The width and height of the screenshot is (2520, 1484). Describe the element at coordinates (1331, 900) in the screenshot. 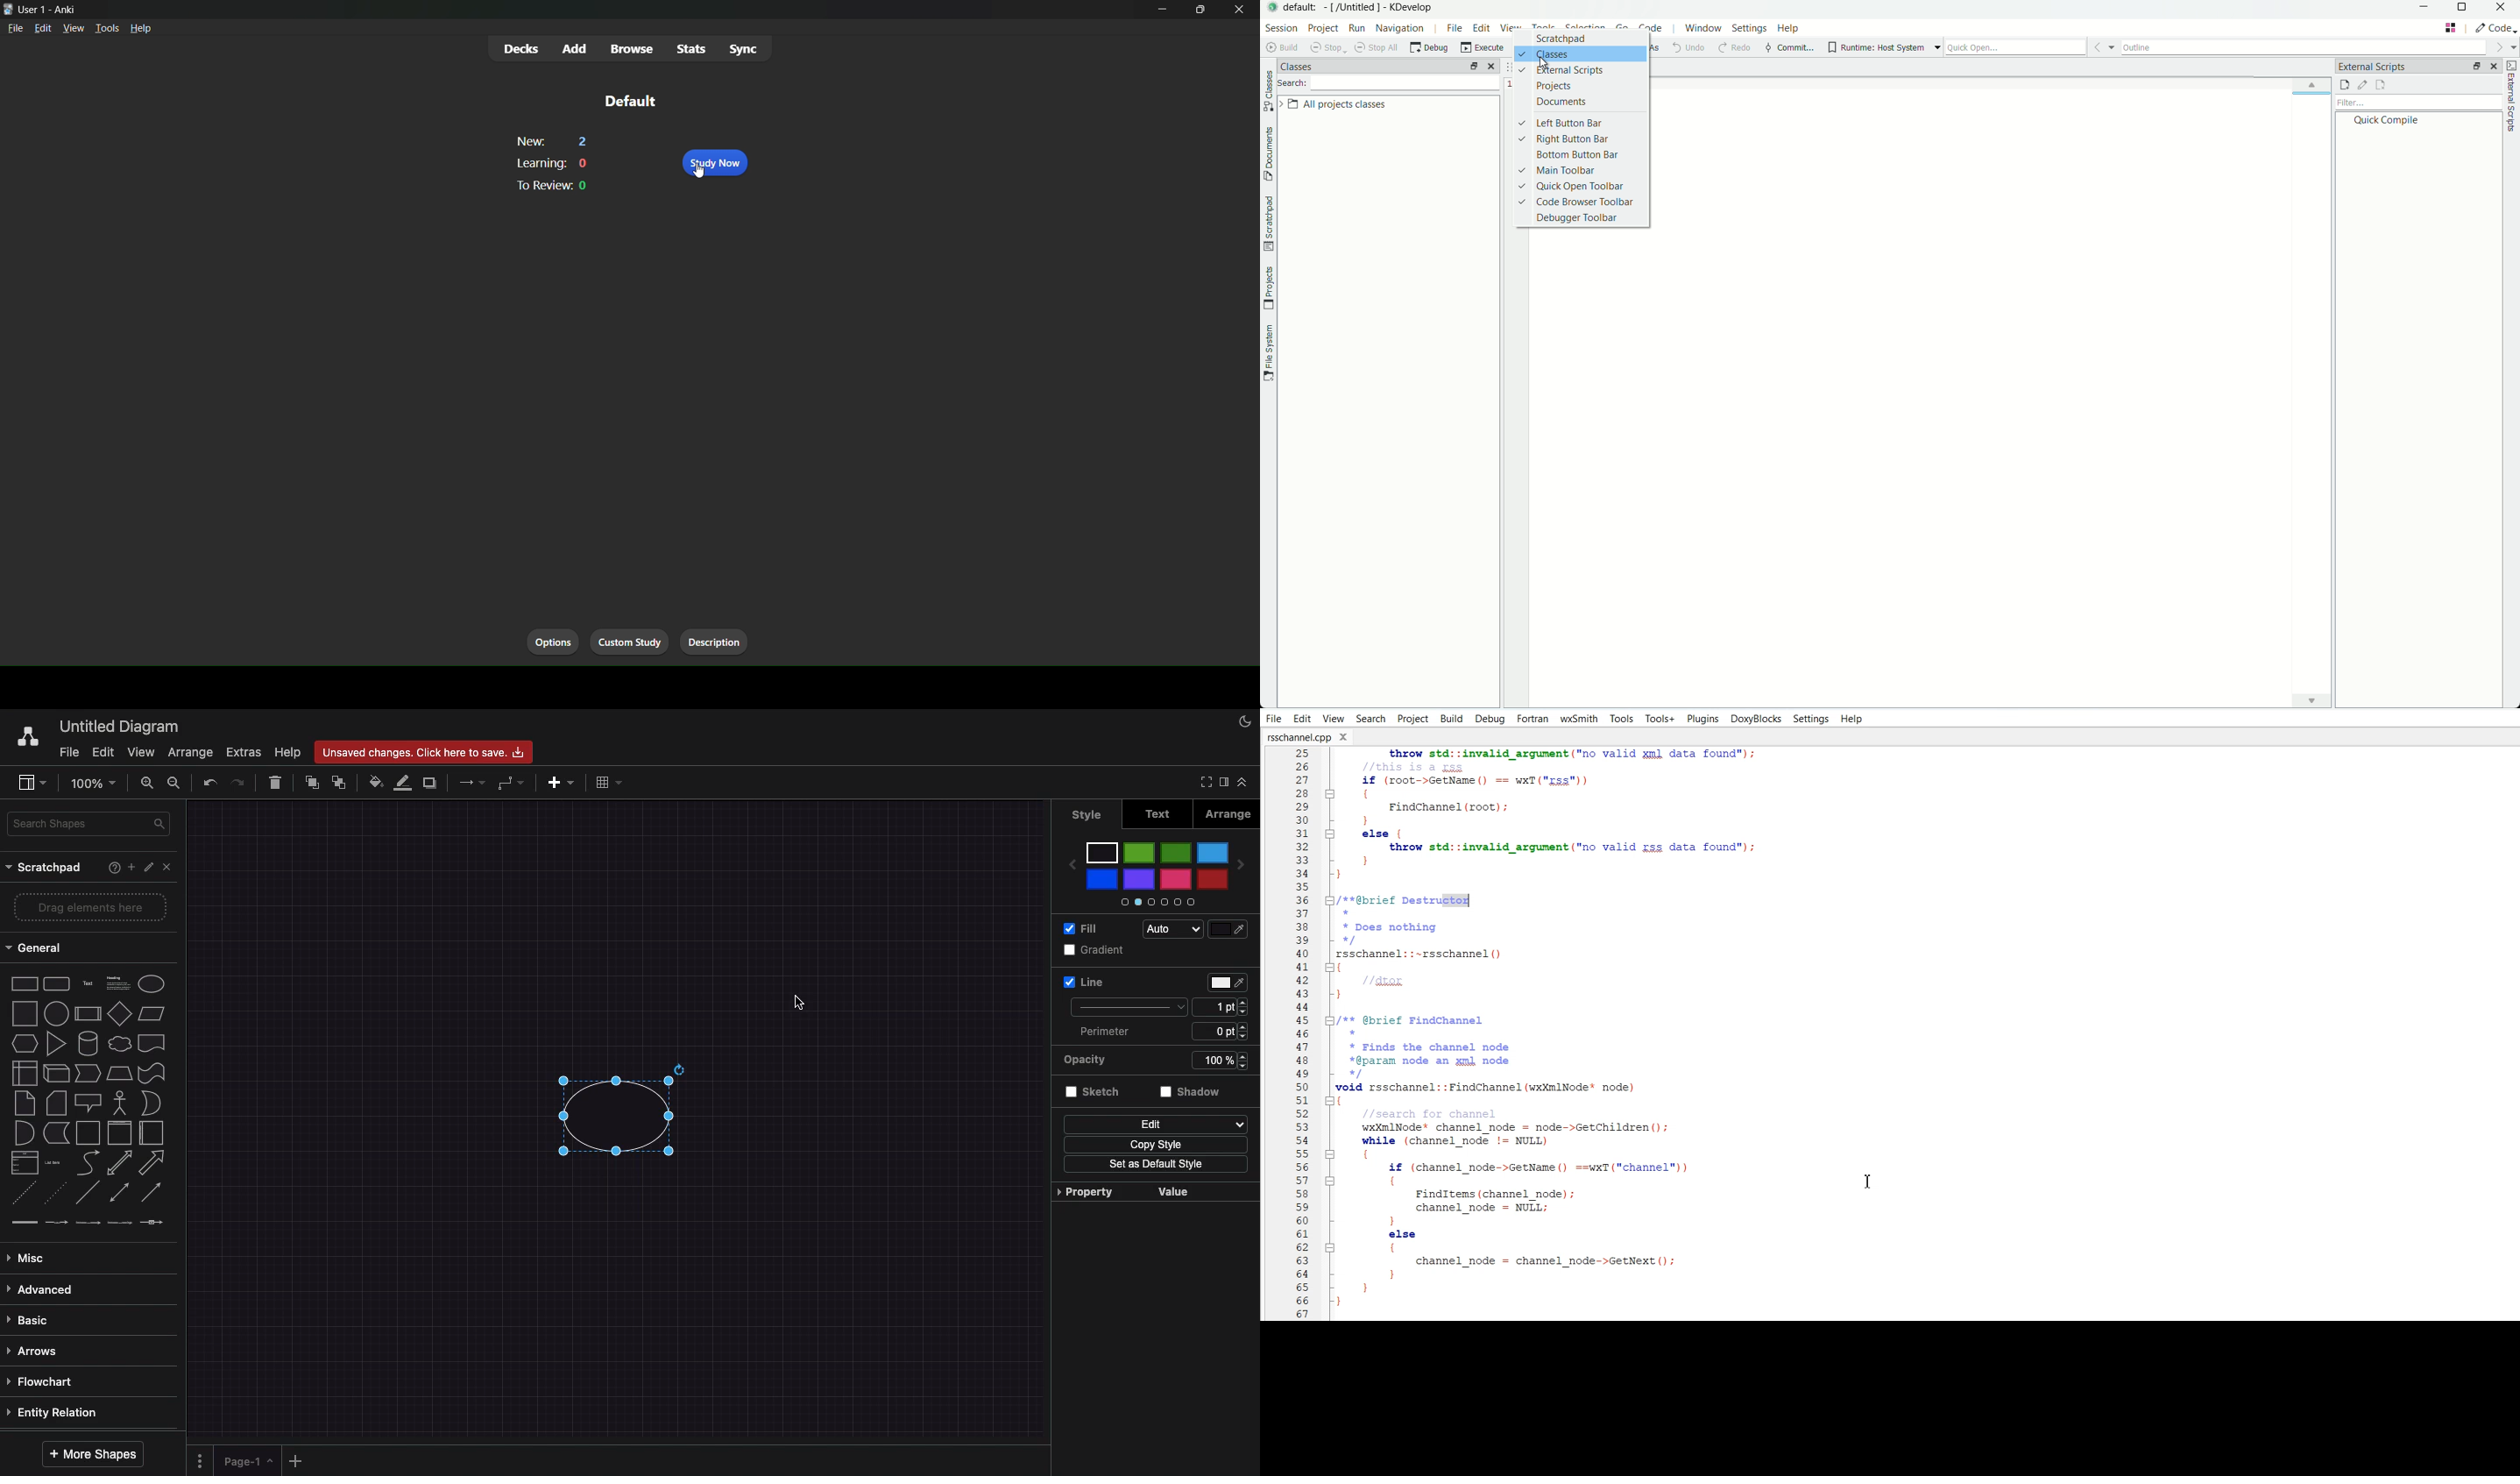

I see `Collapse` at that location.